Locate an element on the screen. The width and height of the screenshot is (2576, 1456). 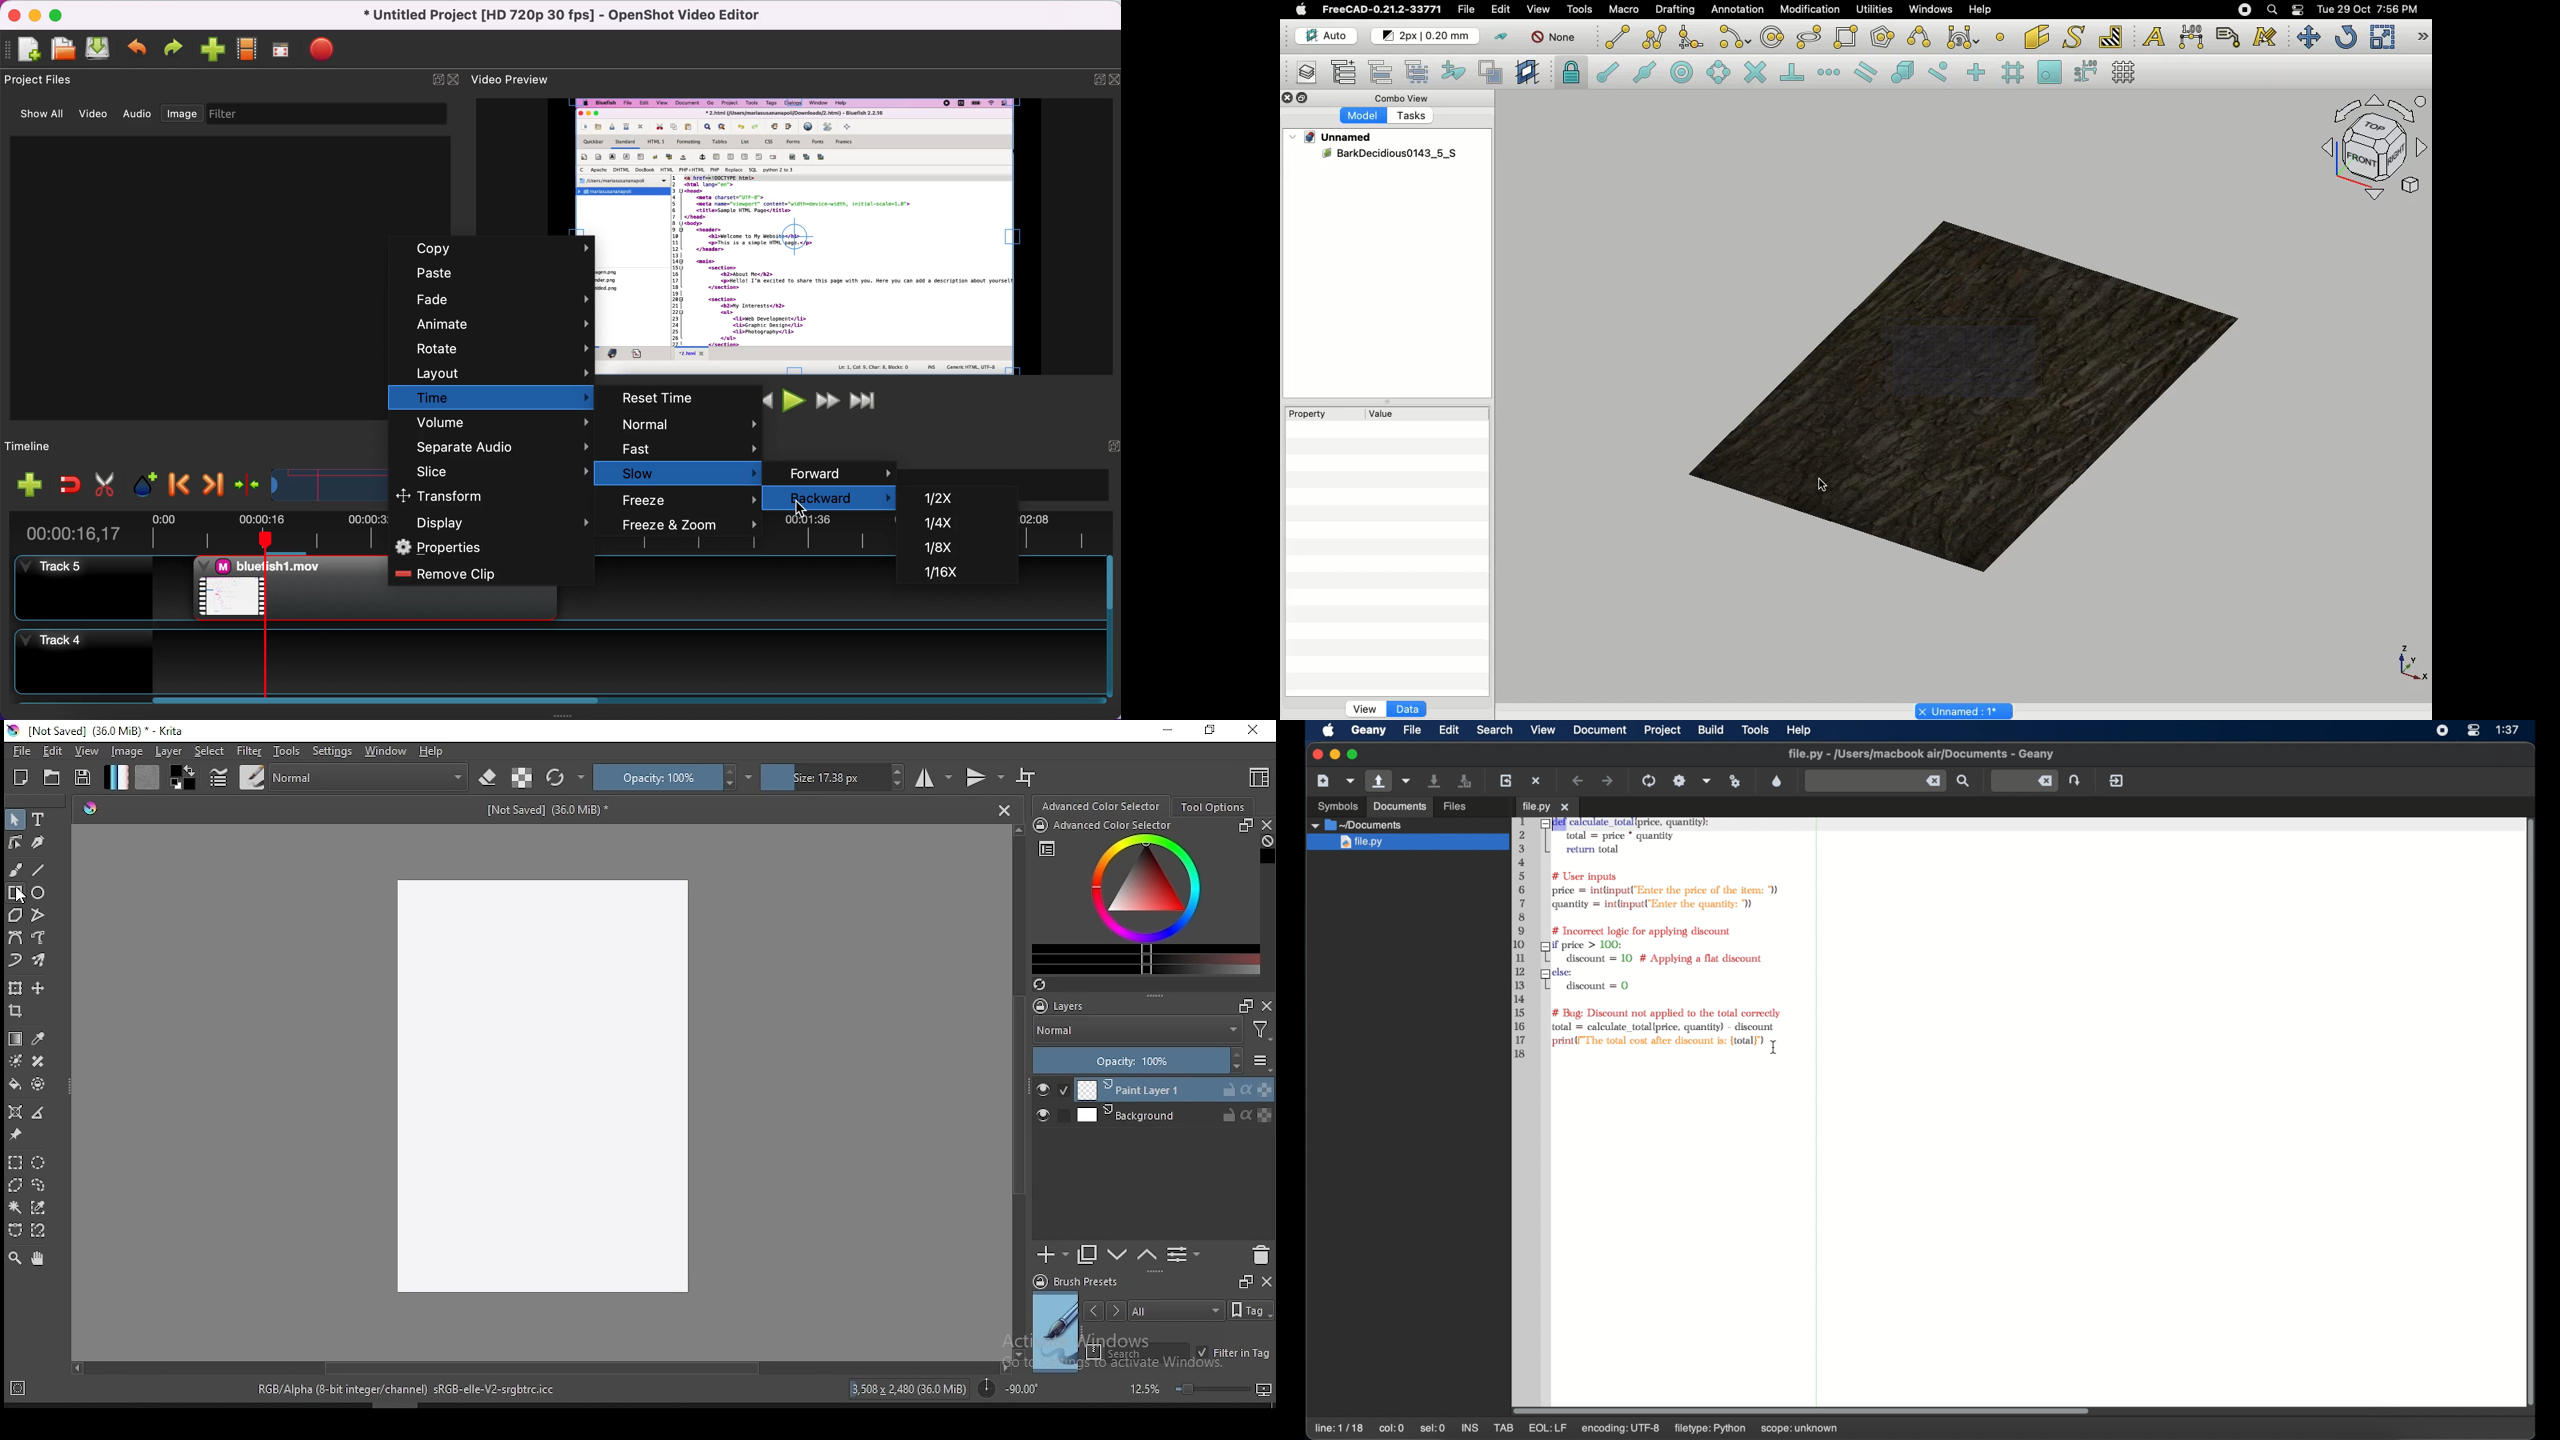
image is located at coordinates (182, 114).